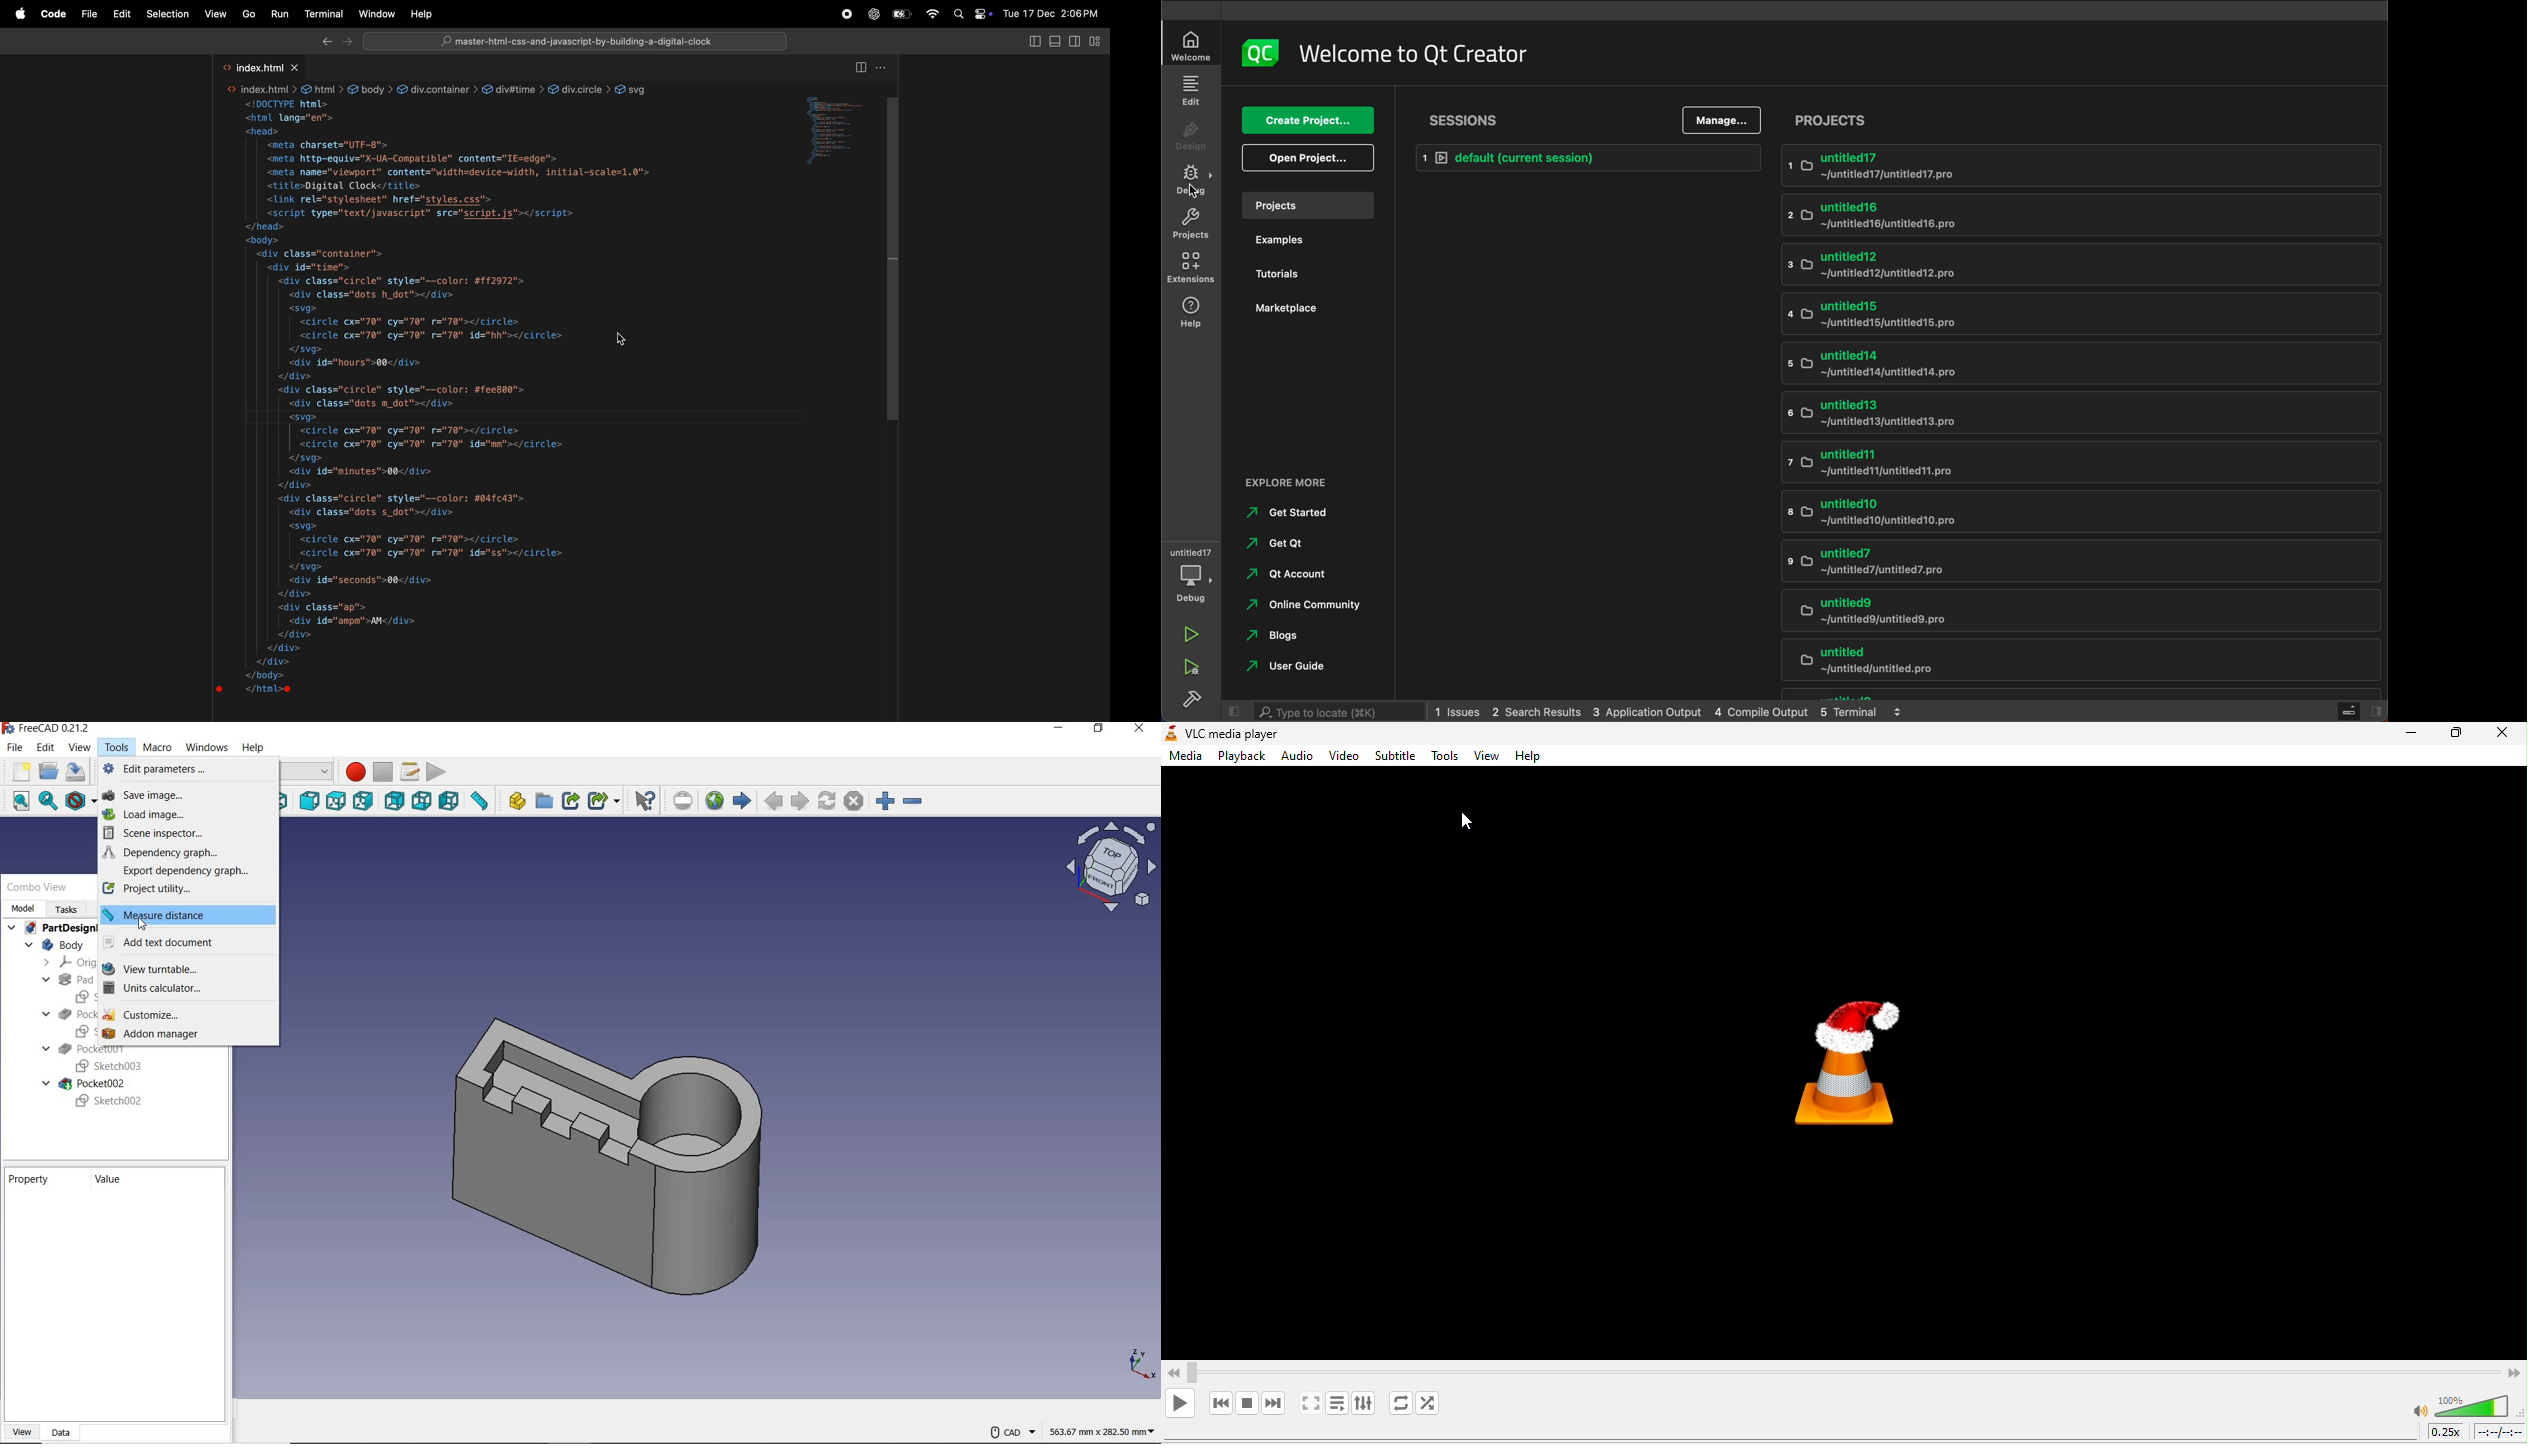  What do you see at coordinates (1099, 51) in the screenshot?
I see `cursor` at bounding box center [1099, 51].